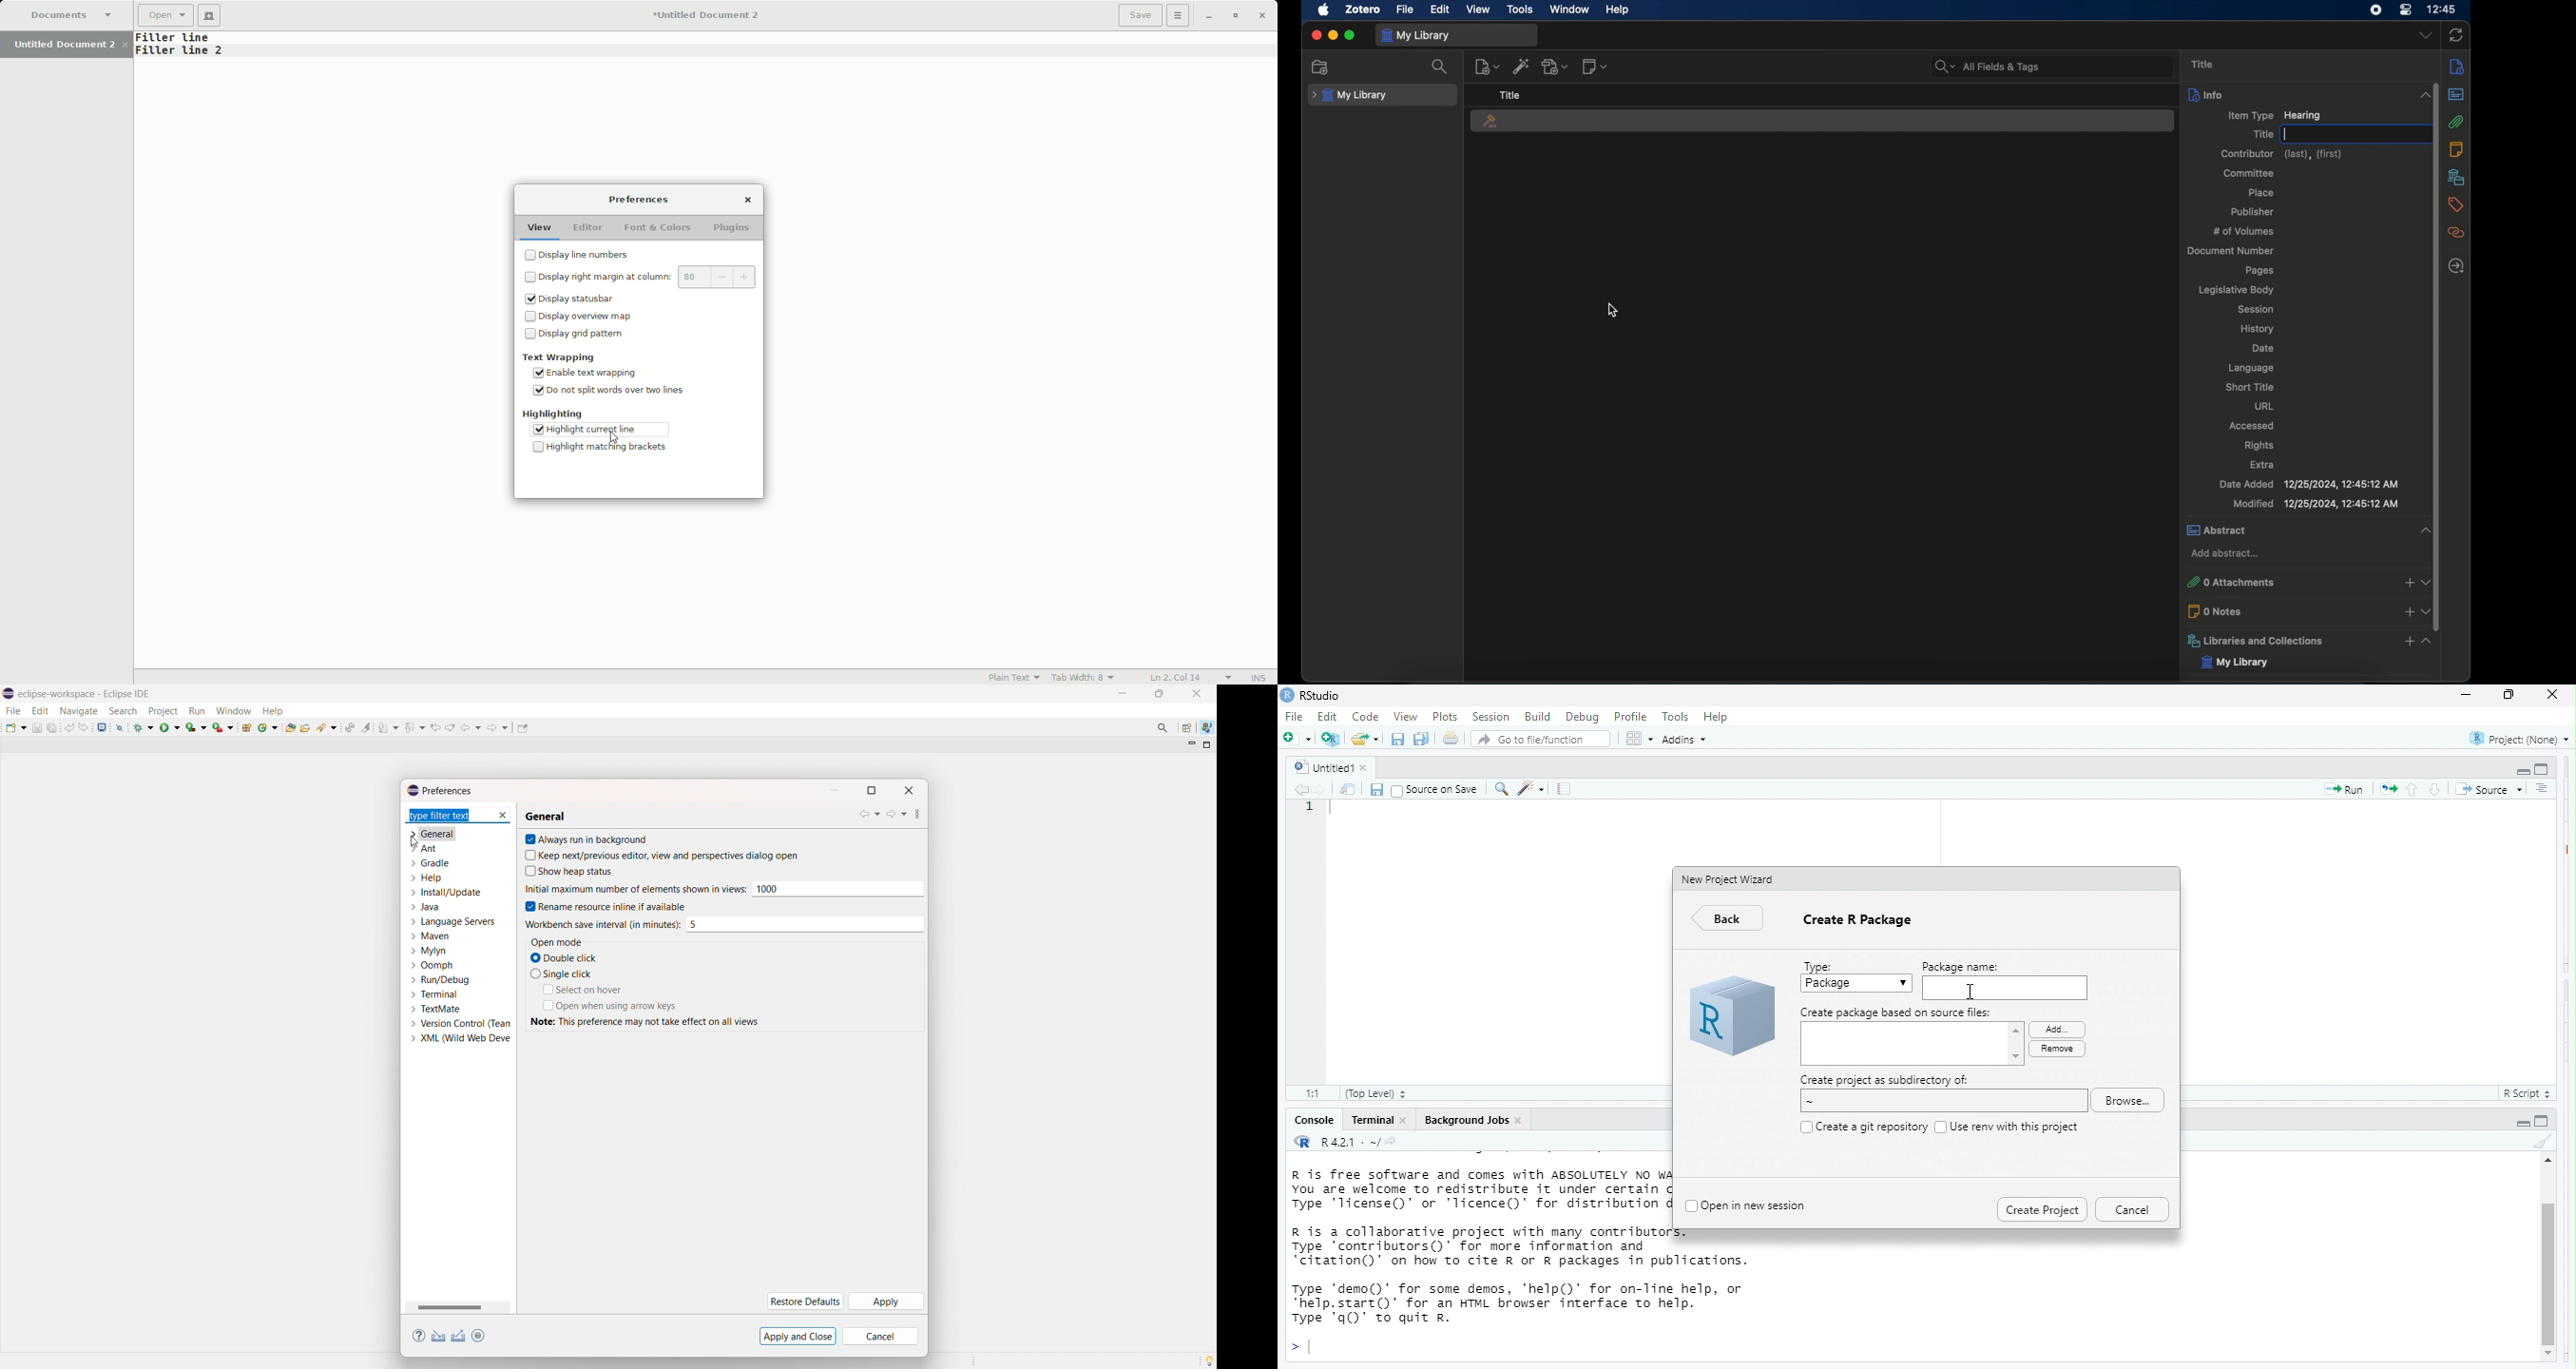 The width and height of the screenshot is (2576, 1372). What do you see at coordinates (1466, 1121) in the screenshot?
I see `Background Jobs` at bounding box center [1466, 1121].